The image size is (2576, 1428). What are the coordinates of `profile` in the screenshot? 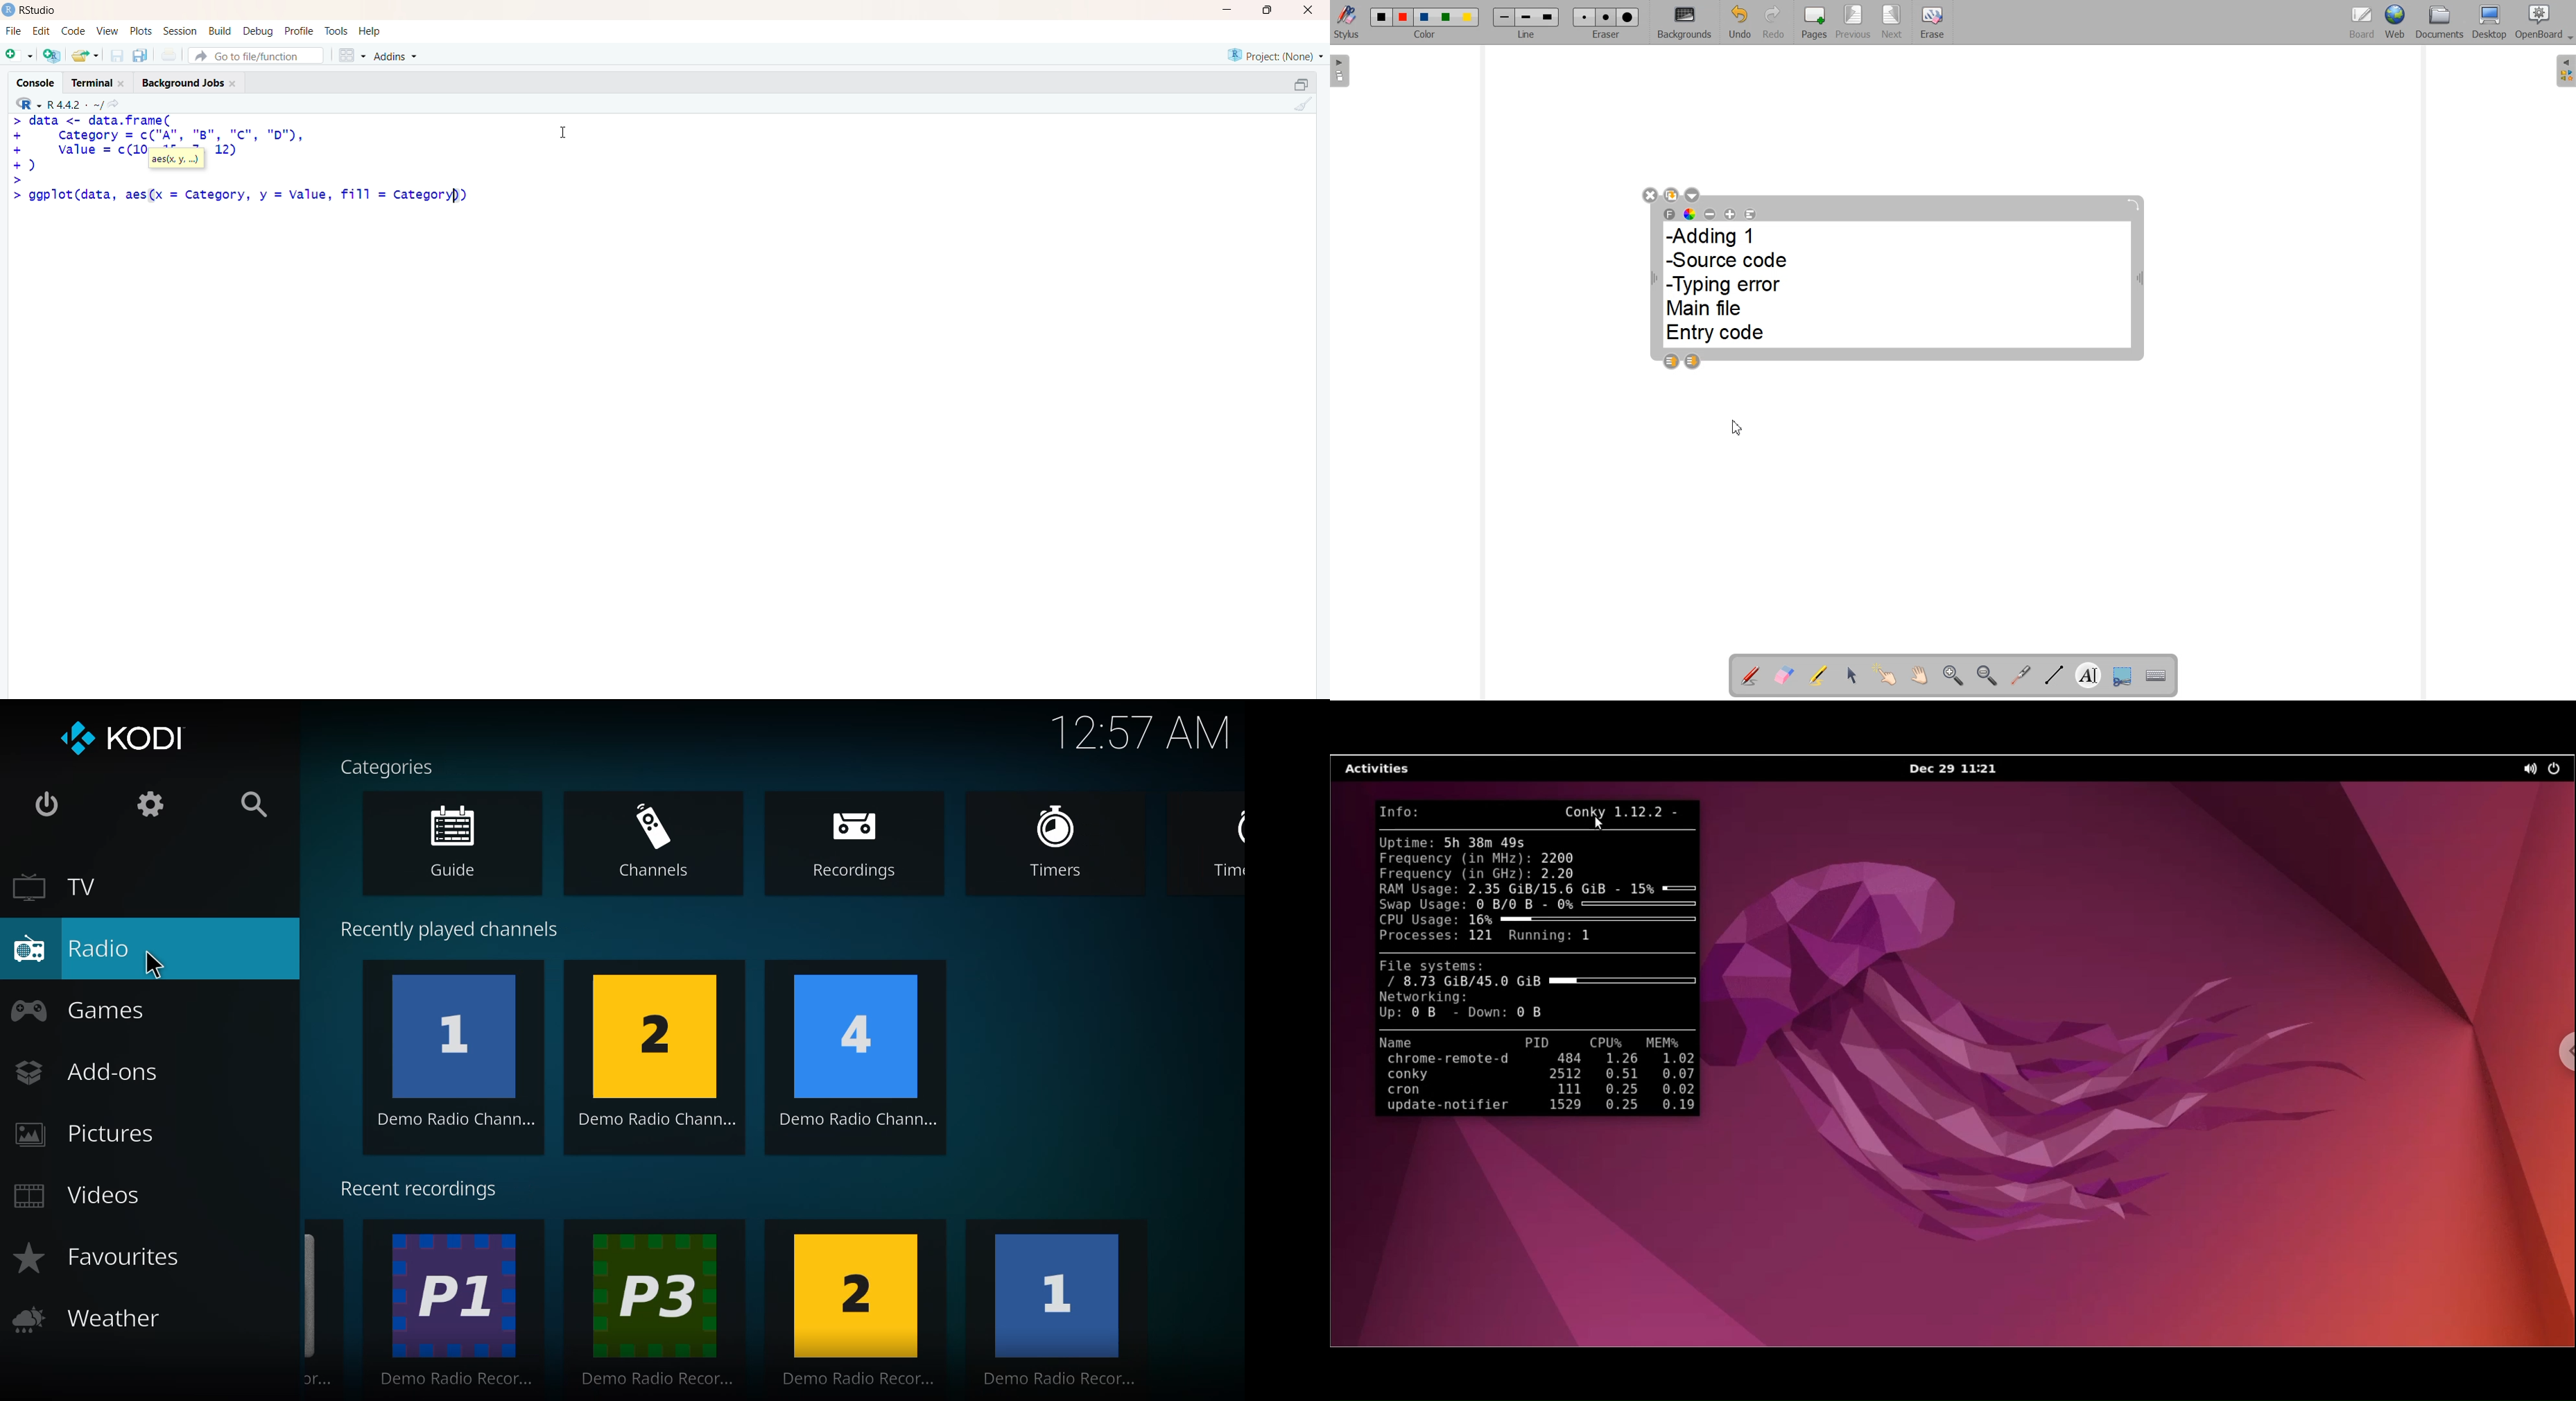 It's located at (298, 32).